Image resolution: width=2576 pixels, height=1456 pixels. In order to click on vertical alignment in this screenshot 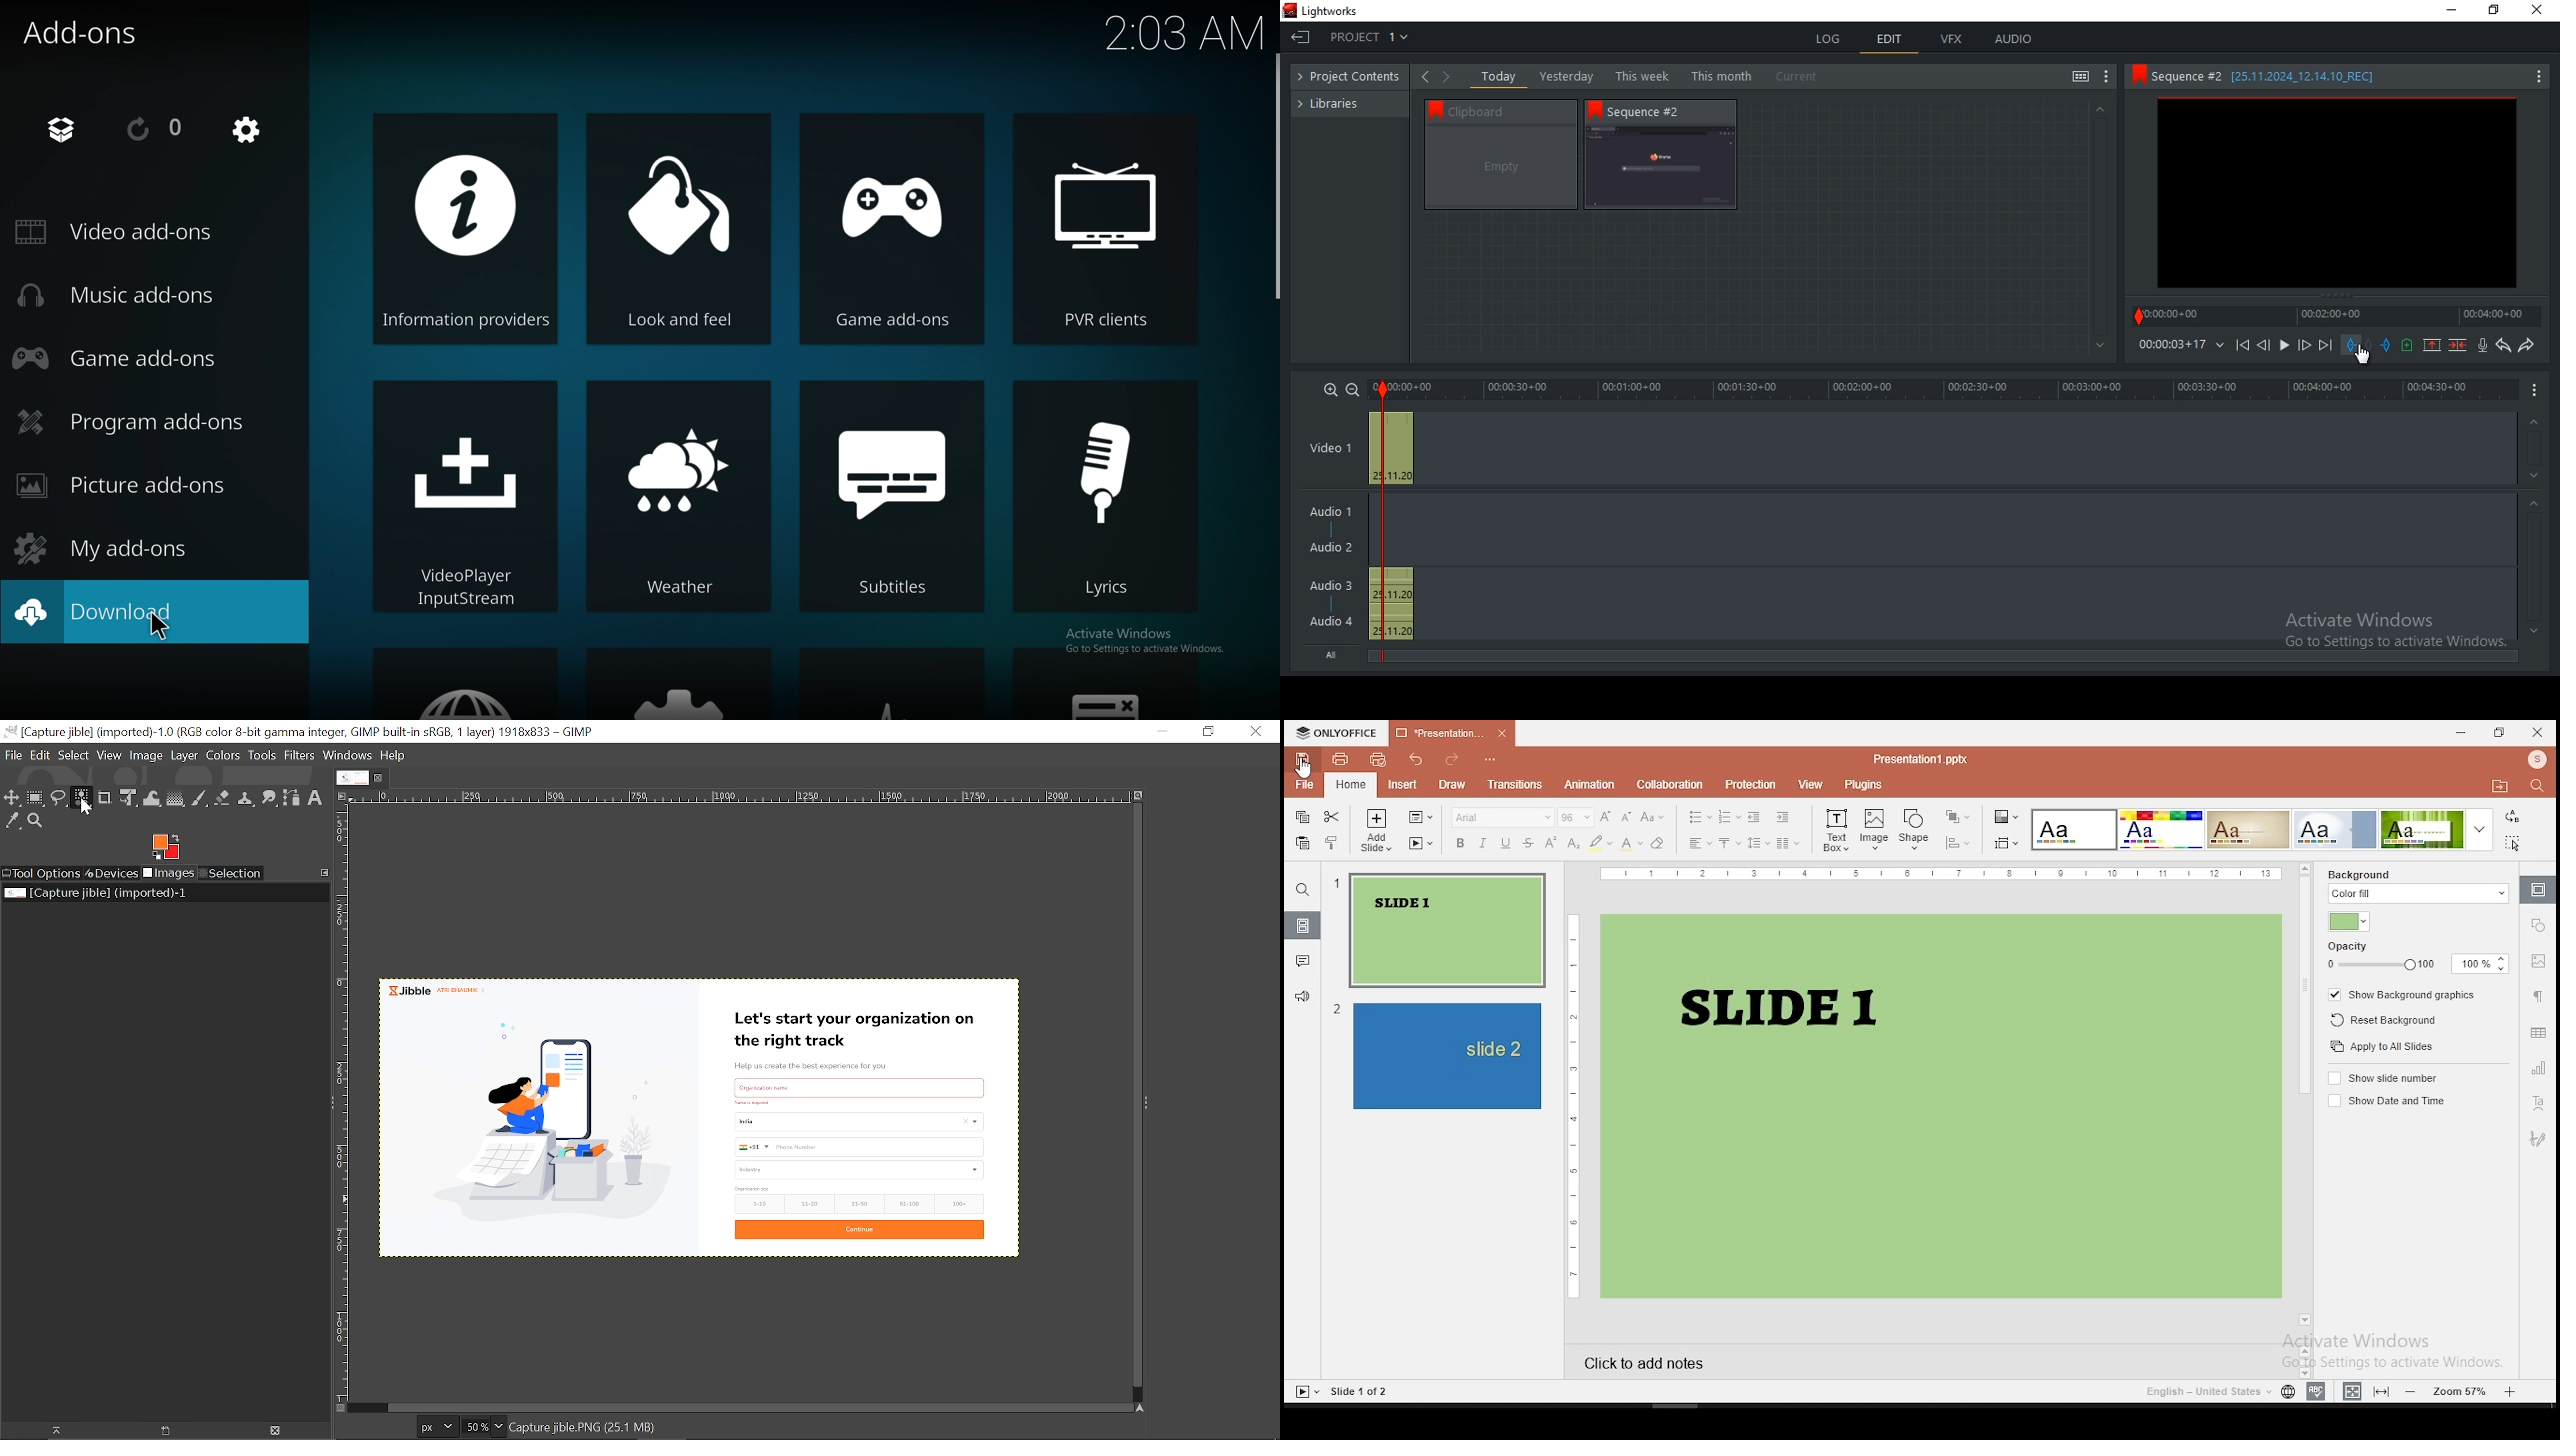, I will do `click(1730, 843)`.